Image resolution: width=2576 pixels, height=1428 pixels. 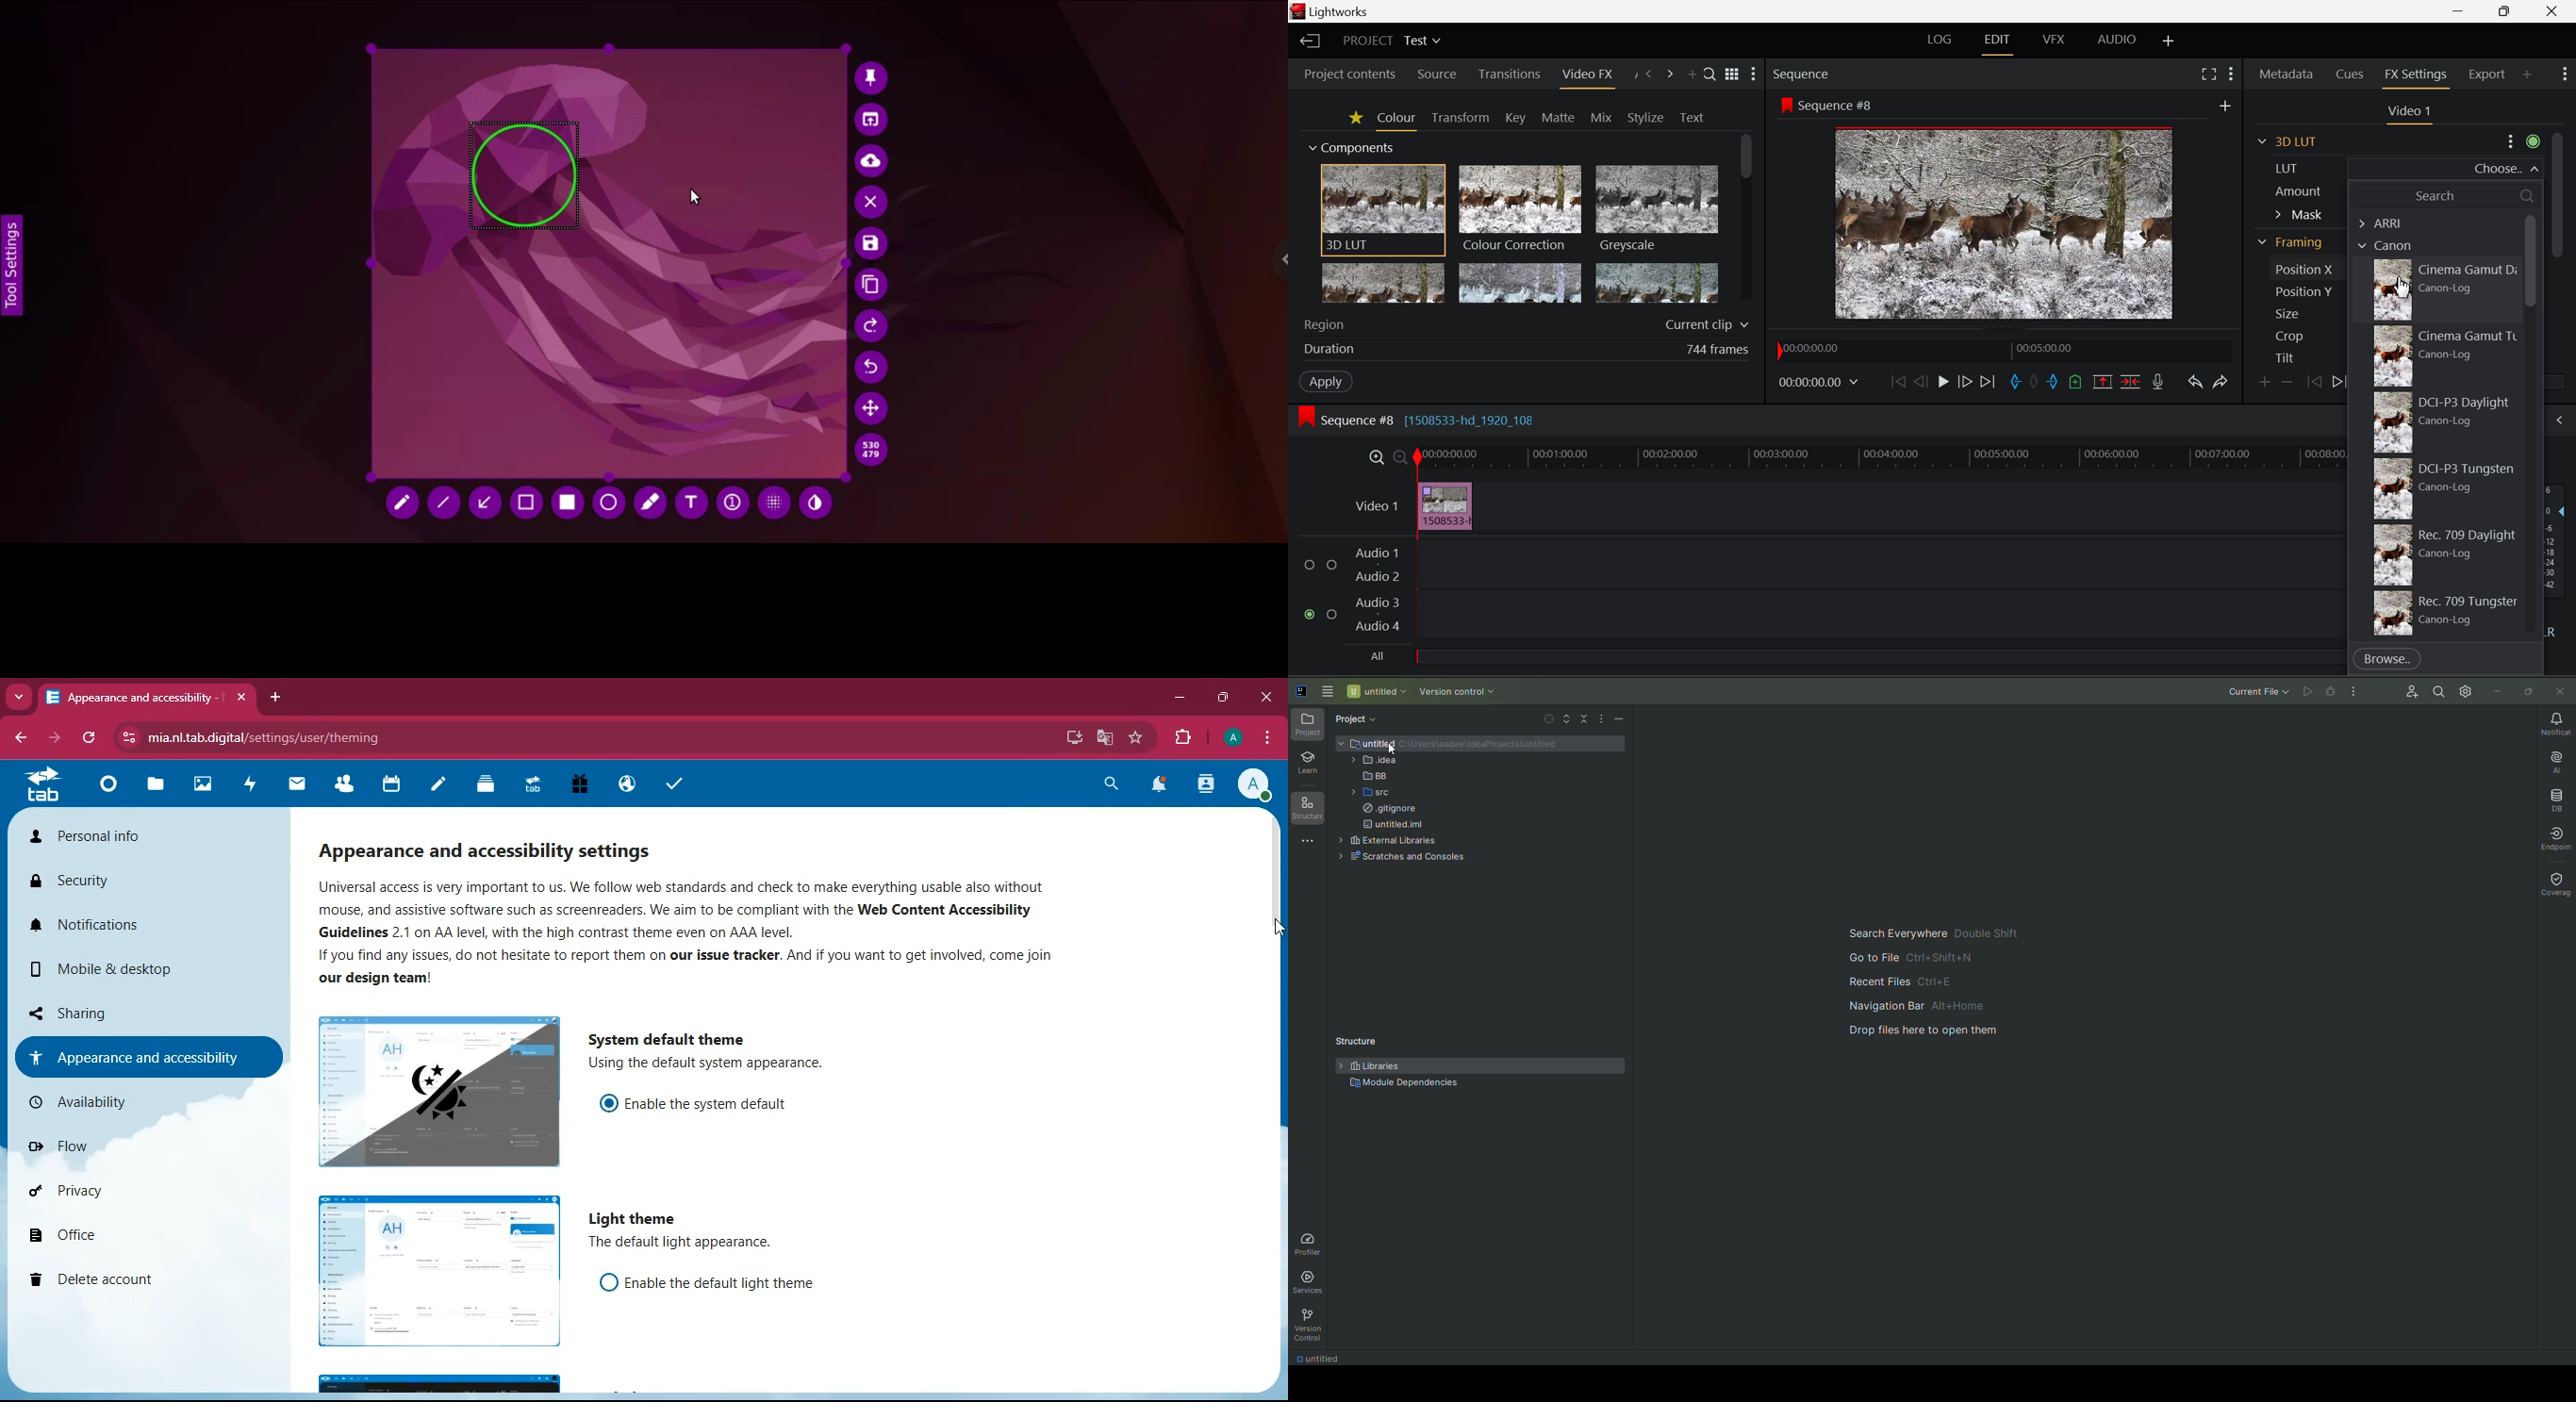 I want to click on Go Forward, so click(x=1966, y=384).